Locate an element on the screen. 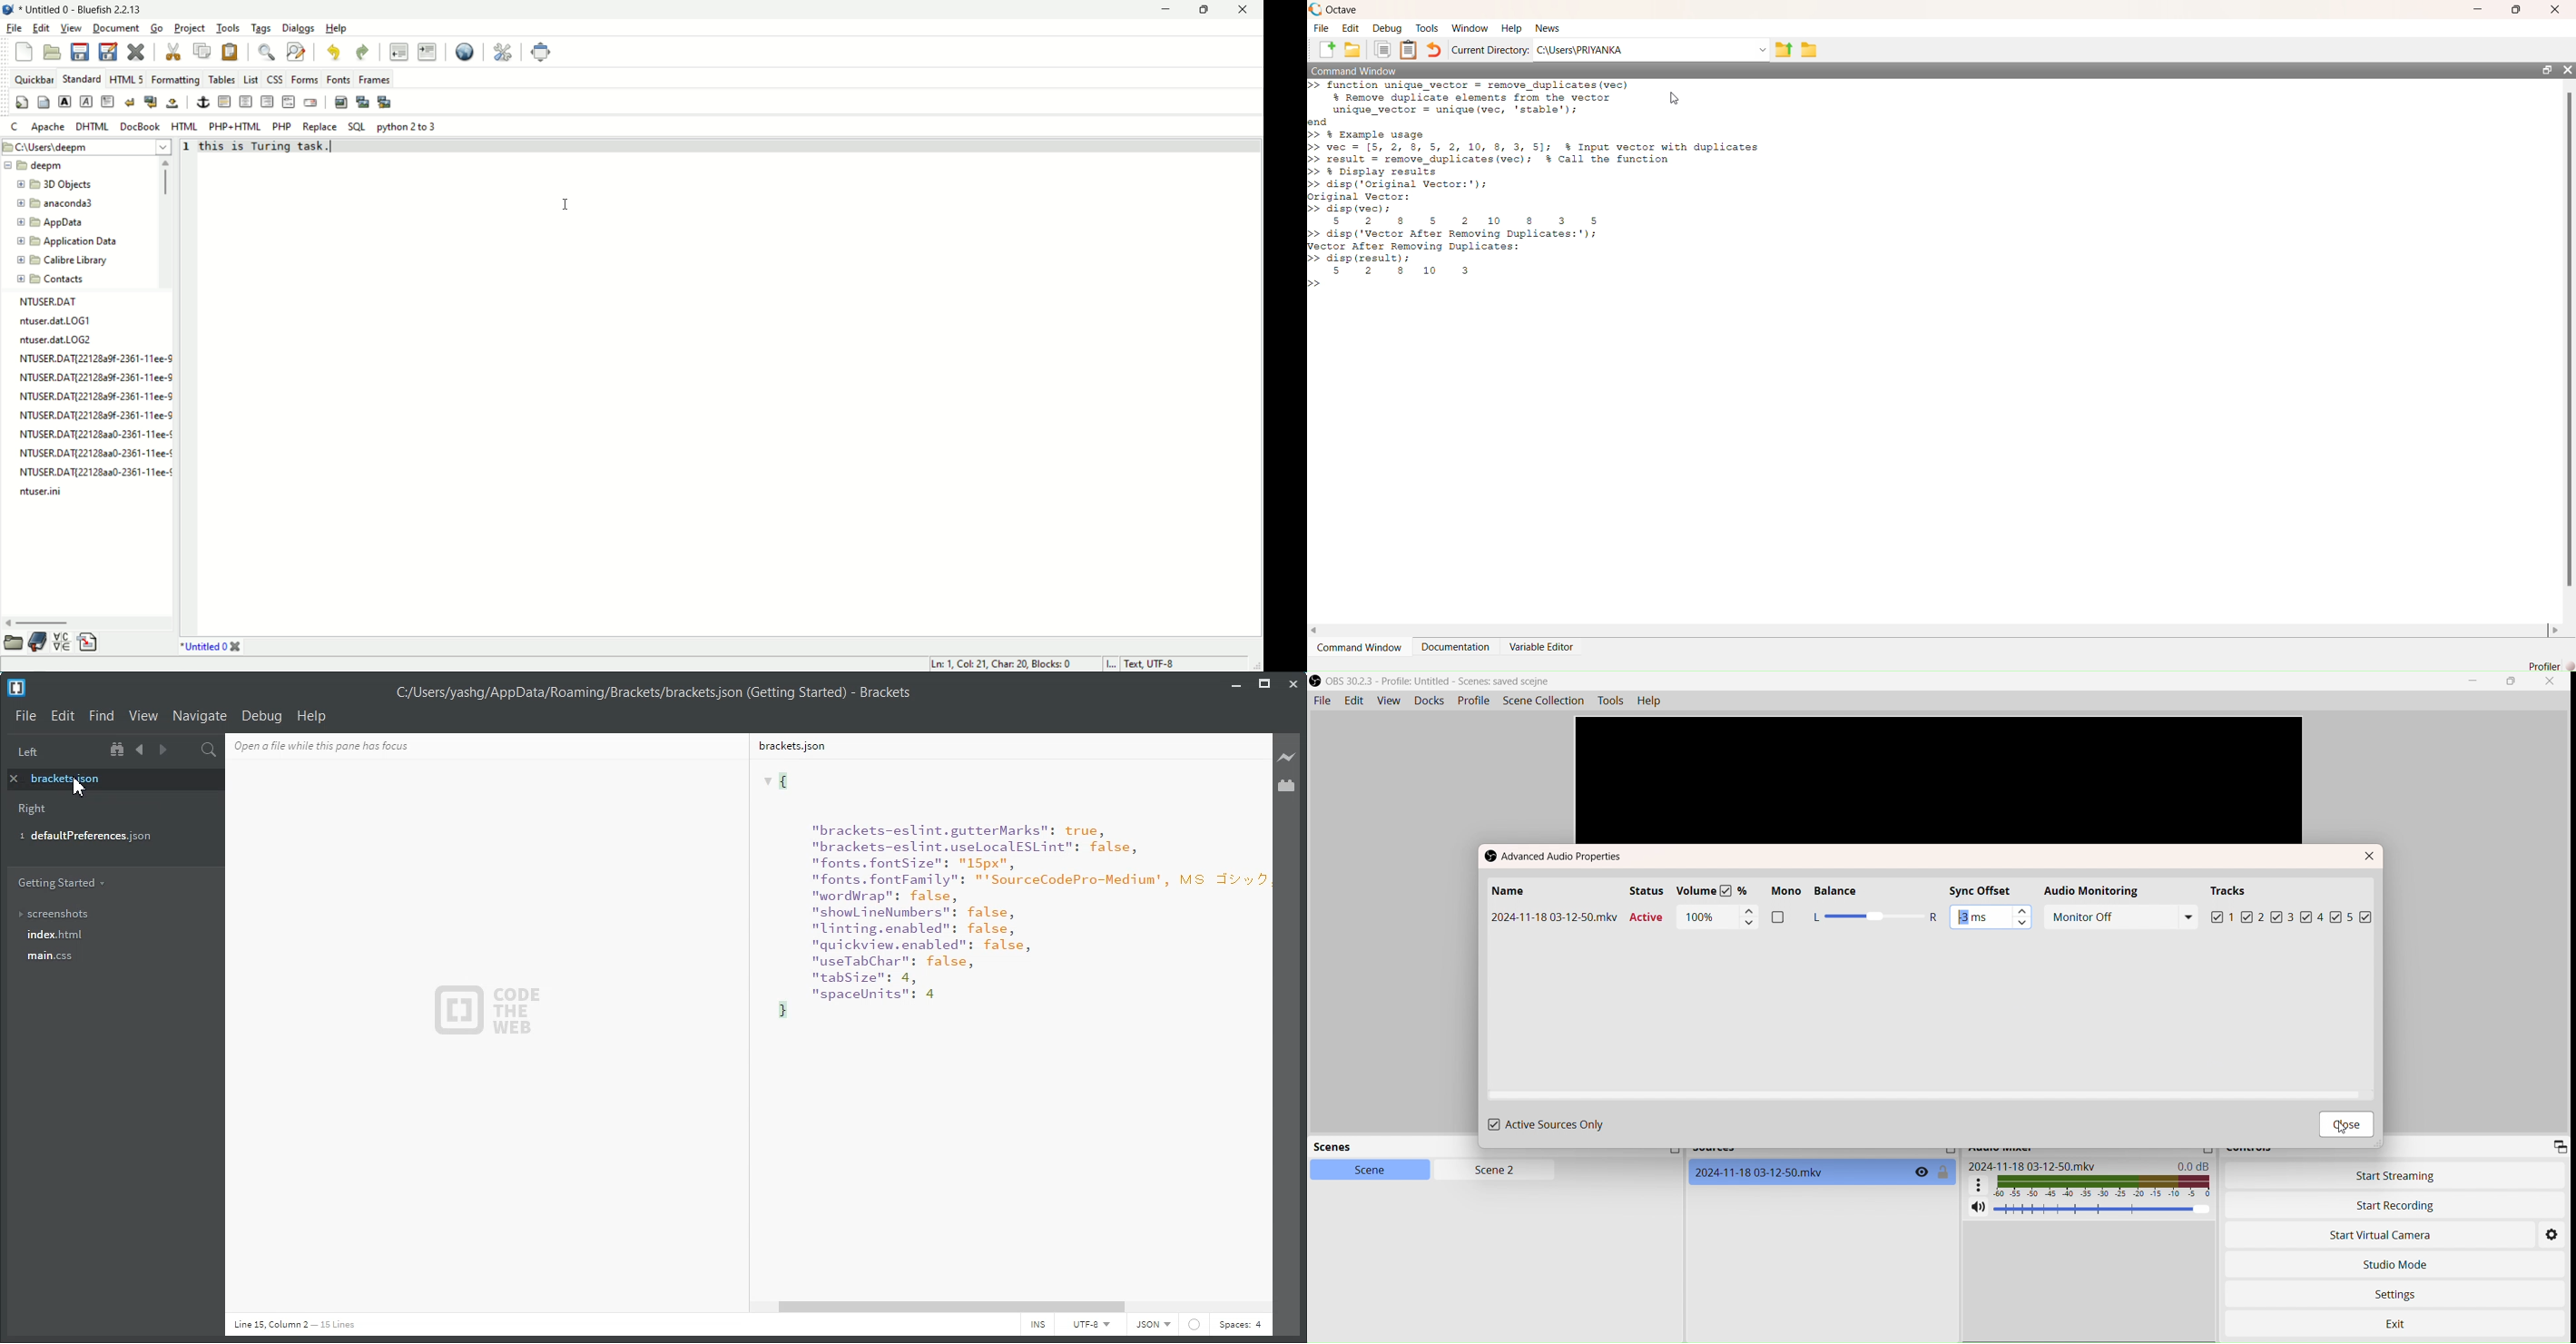  100% is located at coordinates (1702, 917).